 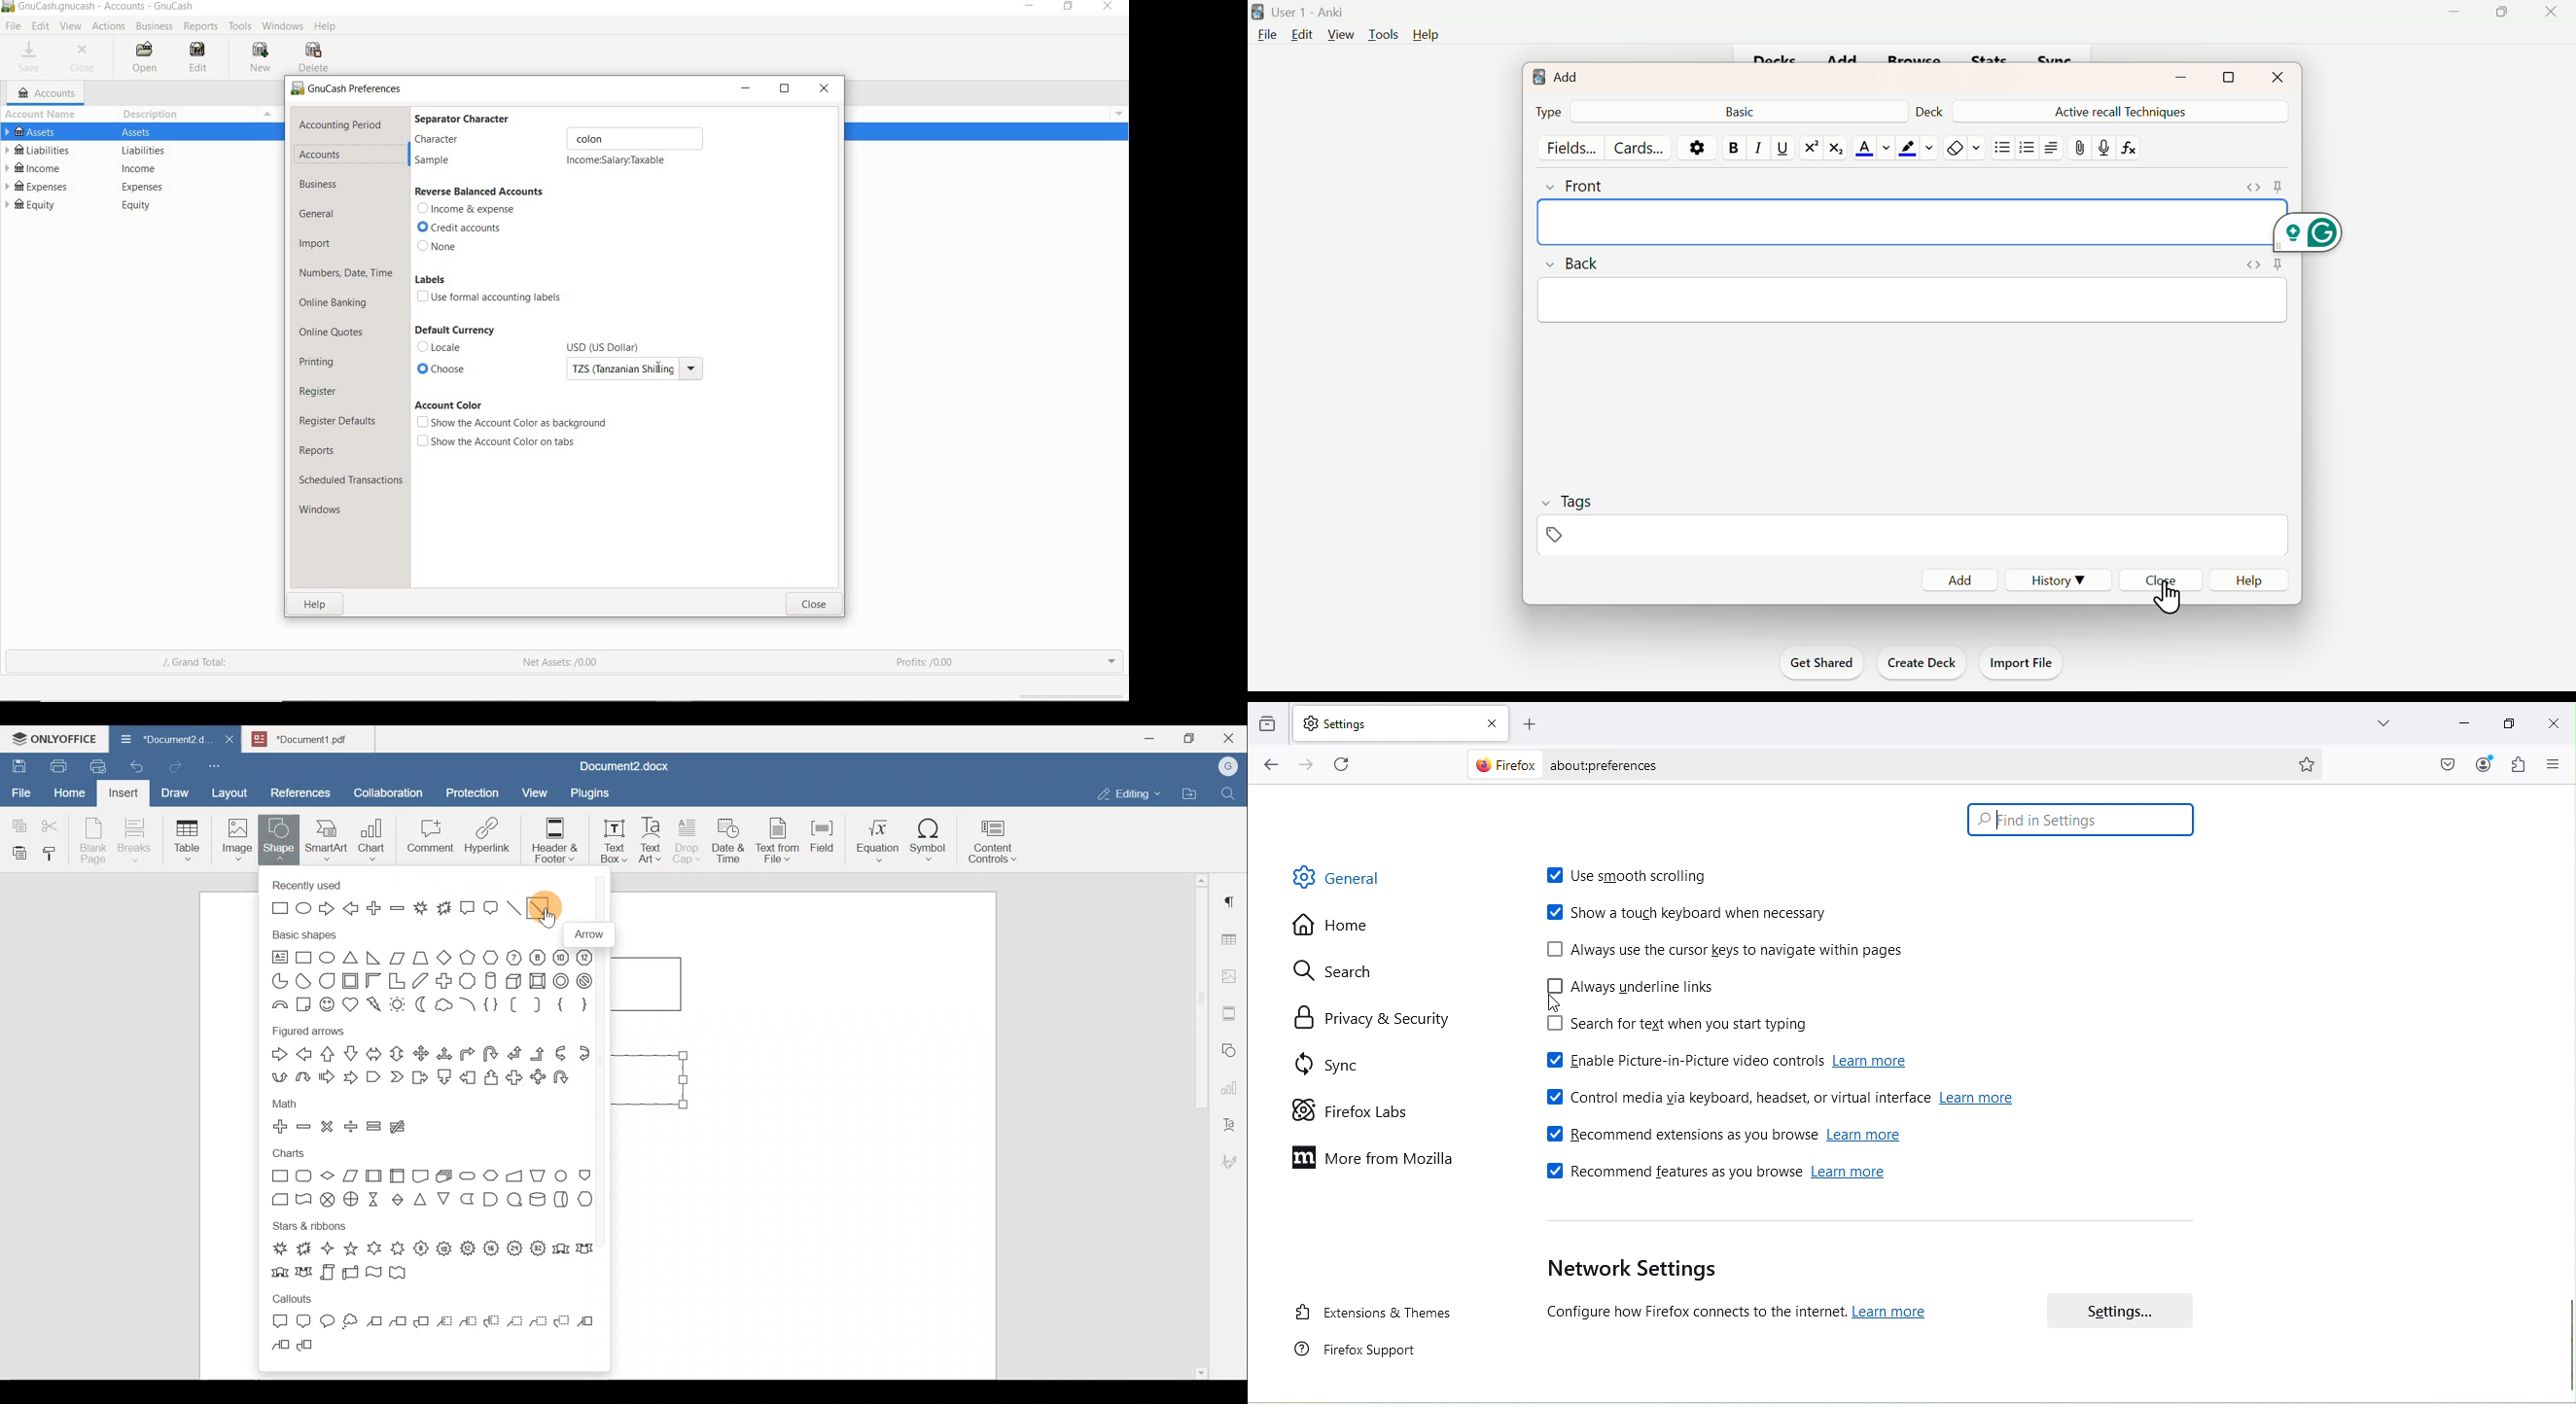 What do you see at coordinates (280, 833) in the screenshot?
I see `Shape` at bounding box center [280, 833].